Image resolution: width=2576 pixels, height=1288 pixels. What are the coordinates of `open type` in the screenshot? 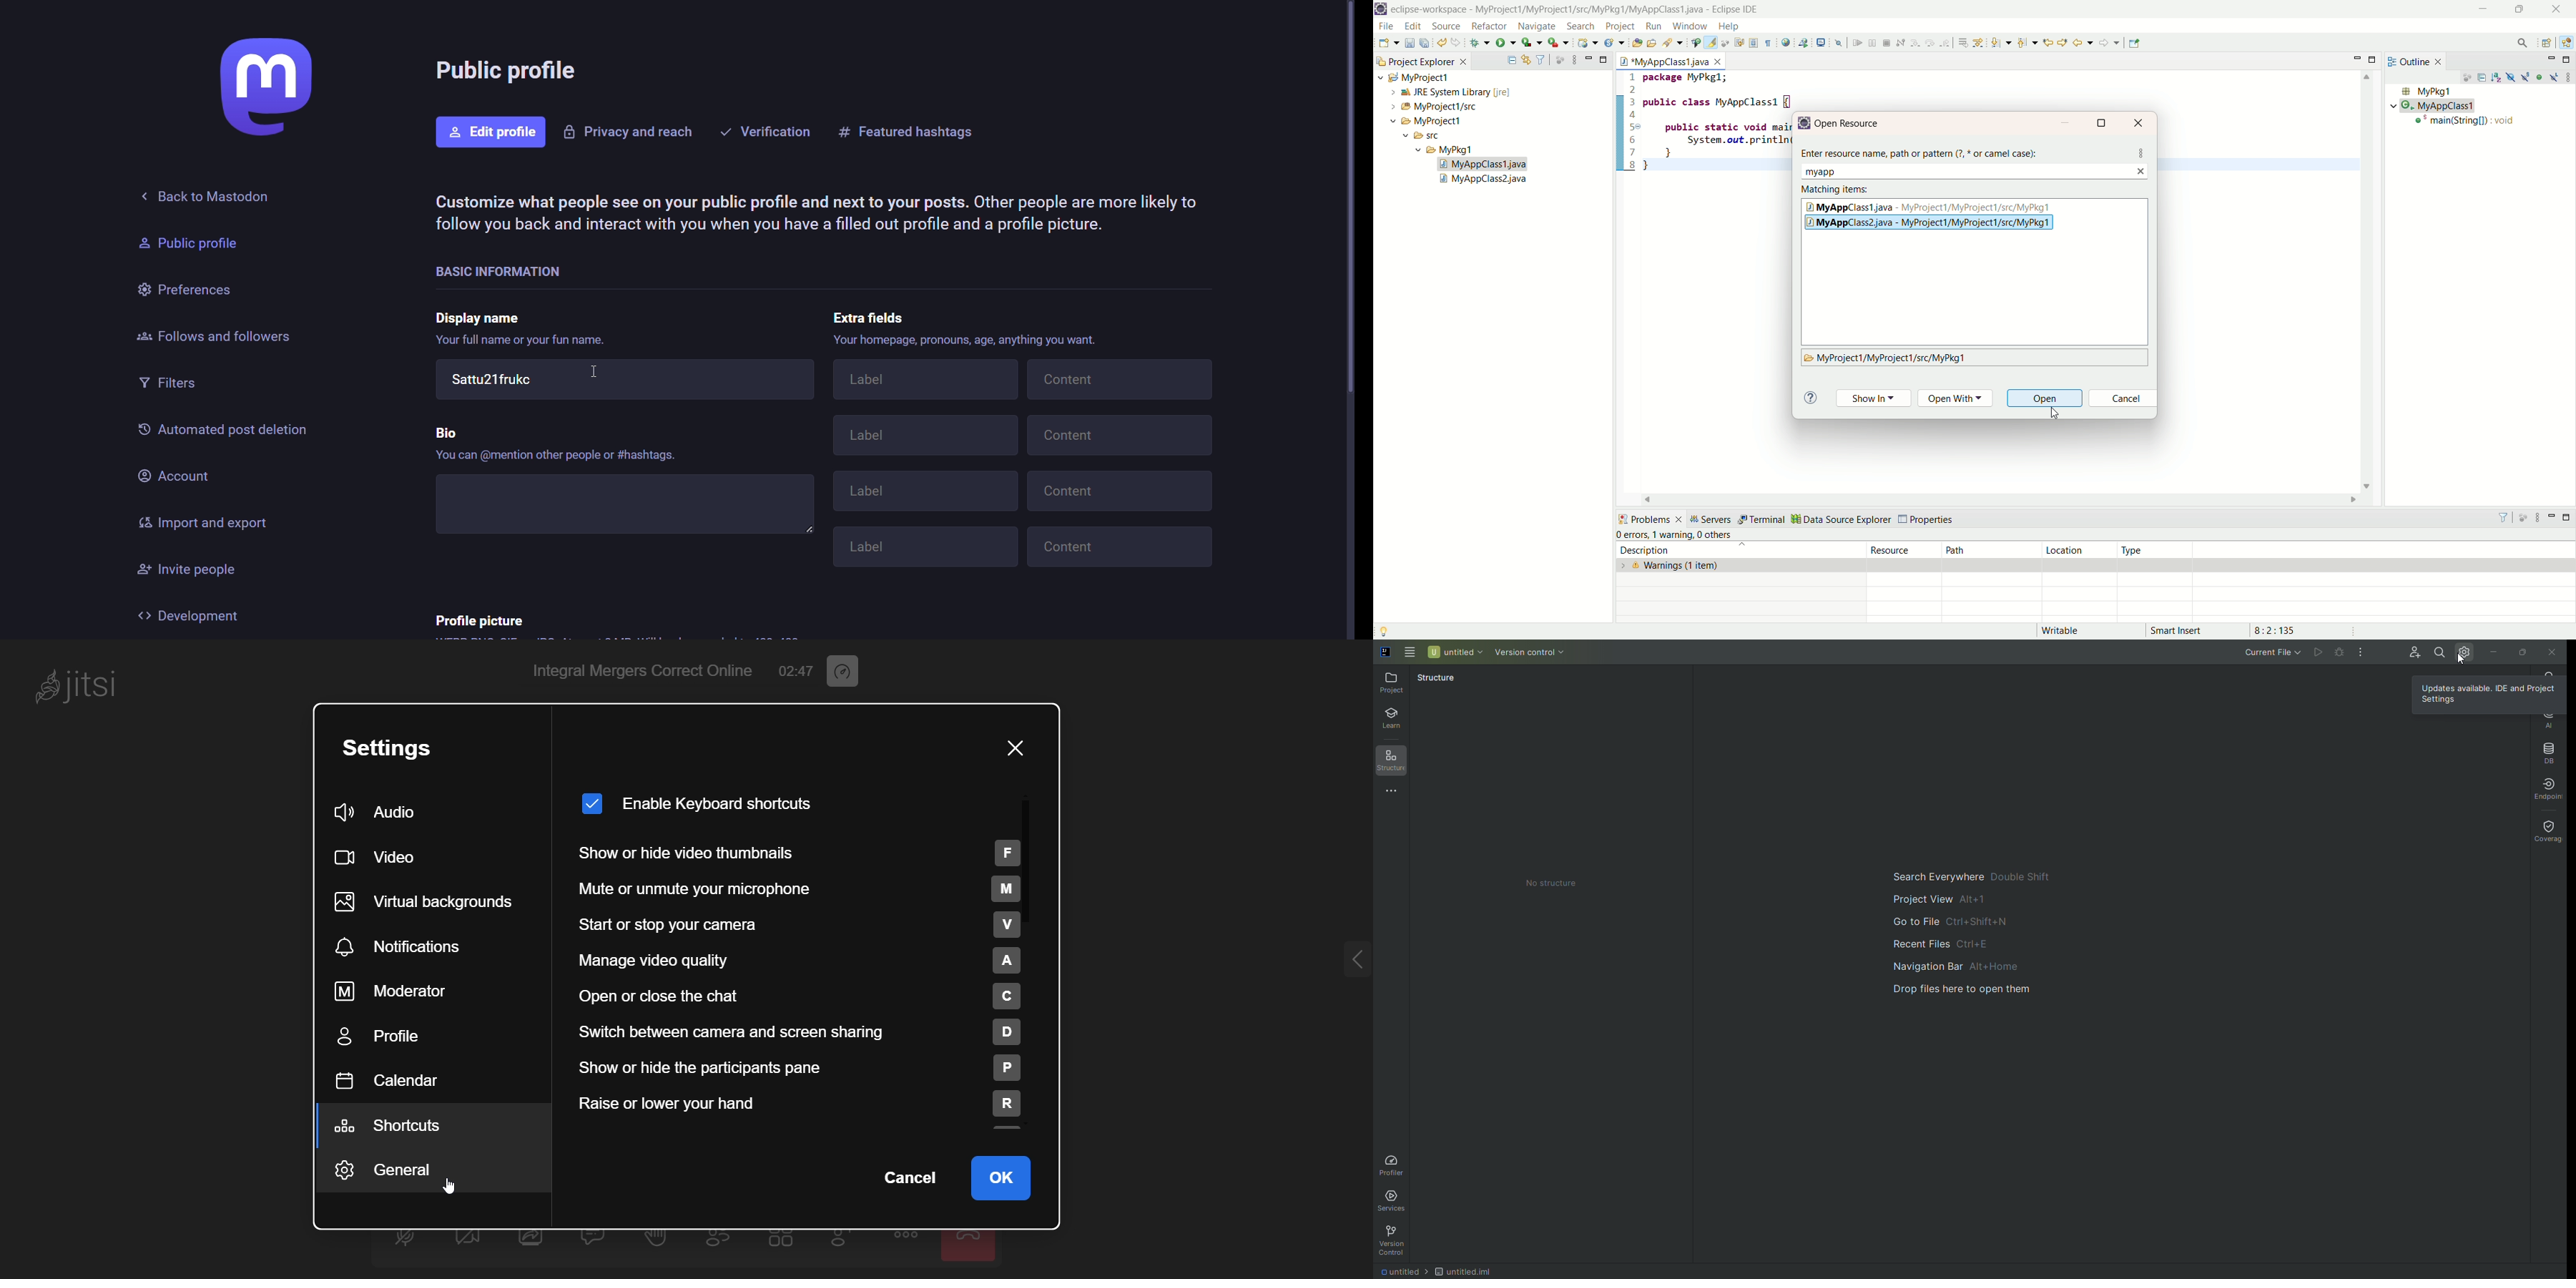 It's located at (1635, 44).